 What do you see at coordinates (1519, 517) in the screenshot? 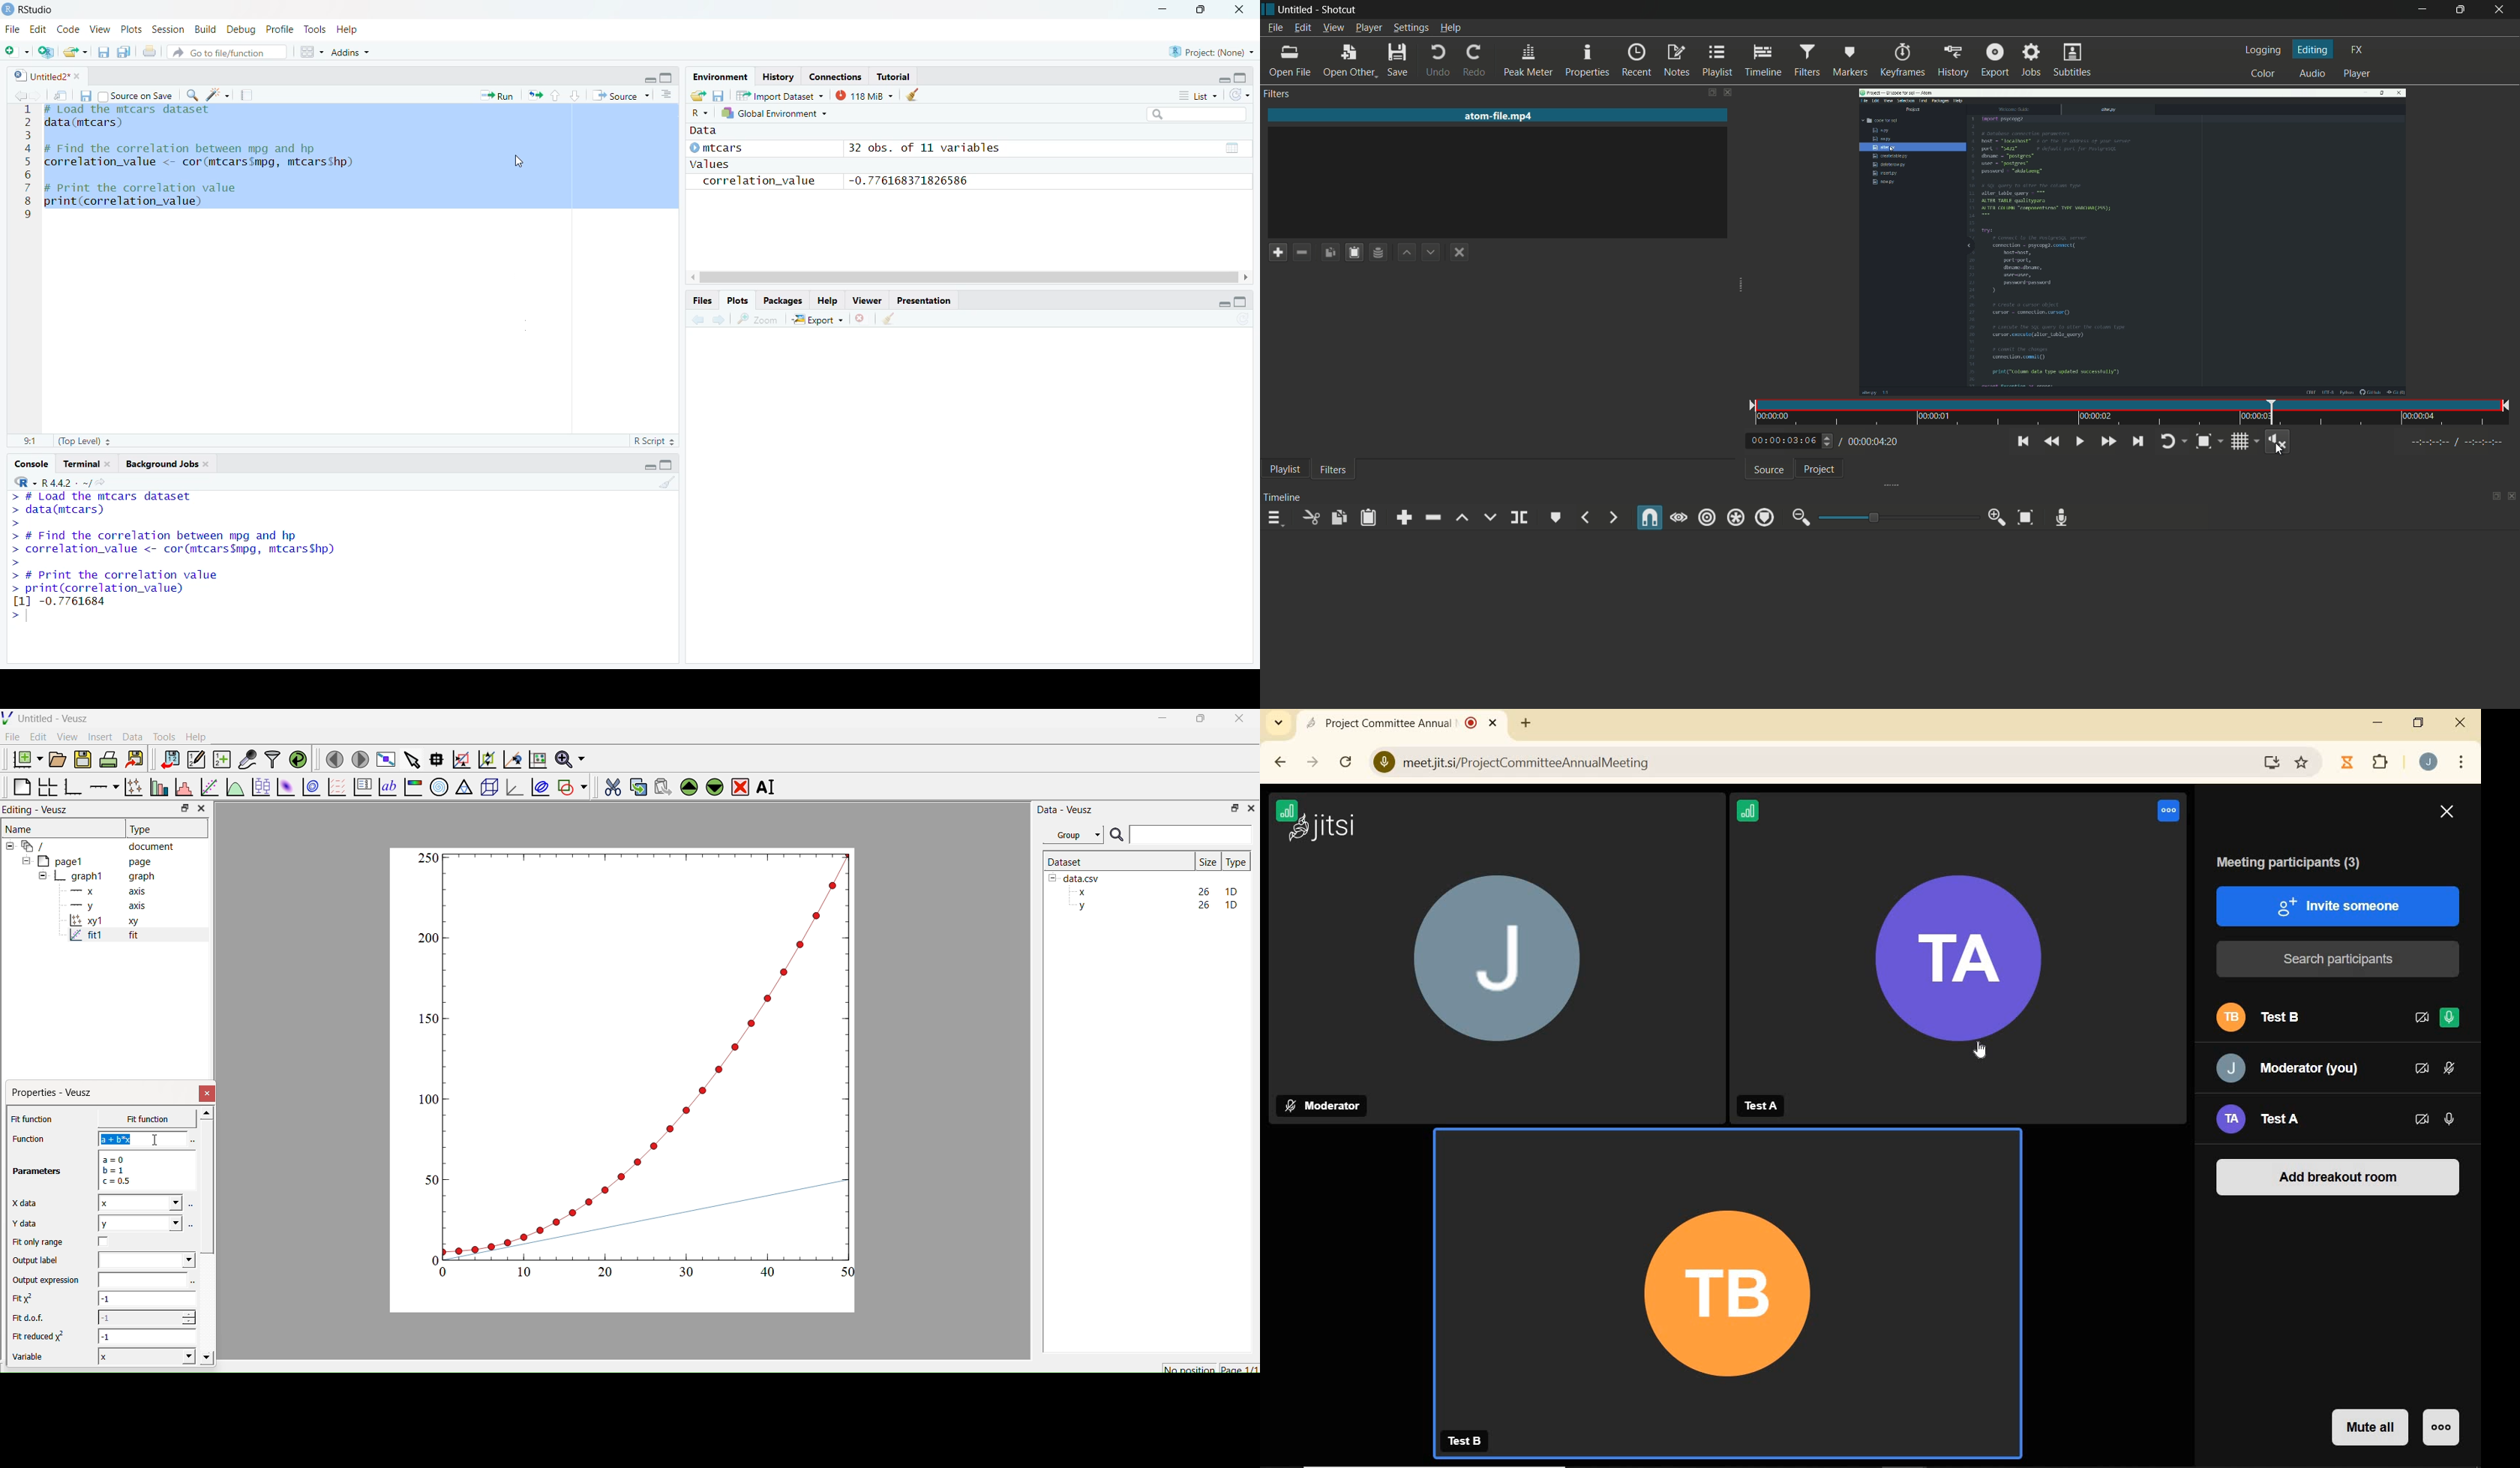
I see `split at playhead` at bounding box center [1519, 517].